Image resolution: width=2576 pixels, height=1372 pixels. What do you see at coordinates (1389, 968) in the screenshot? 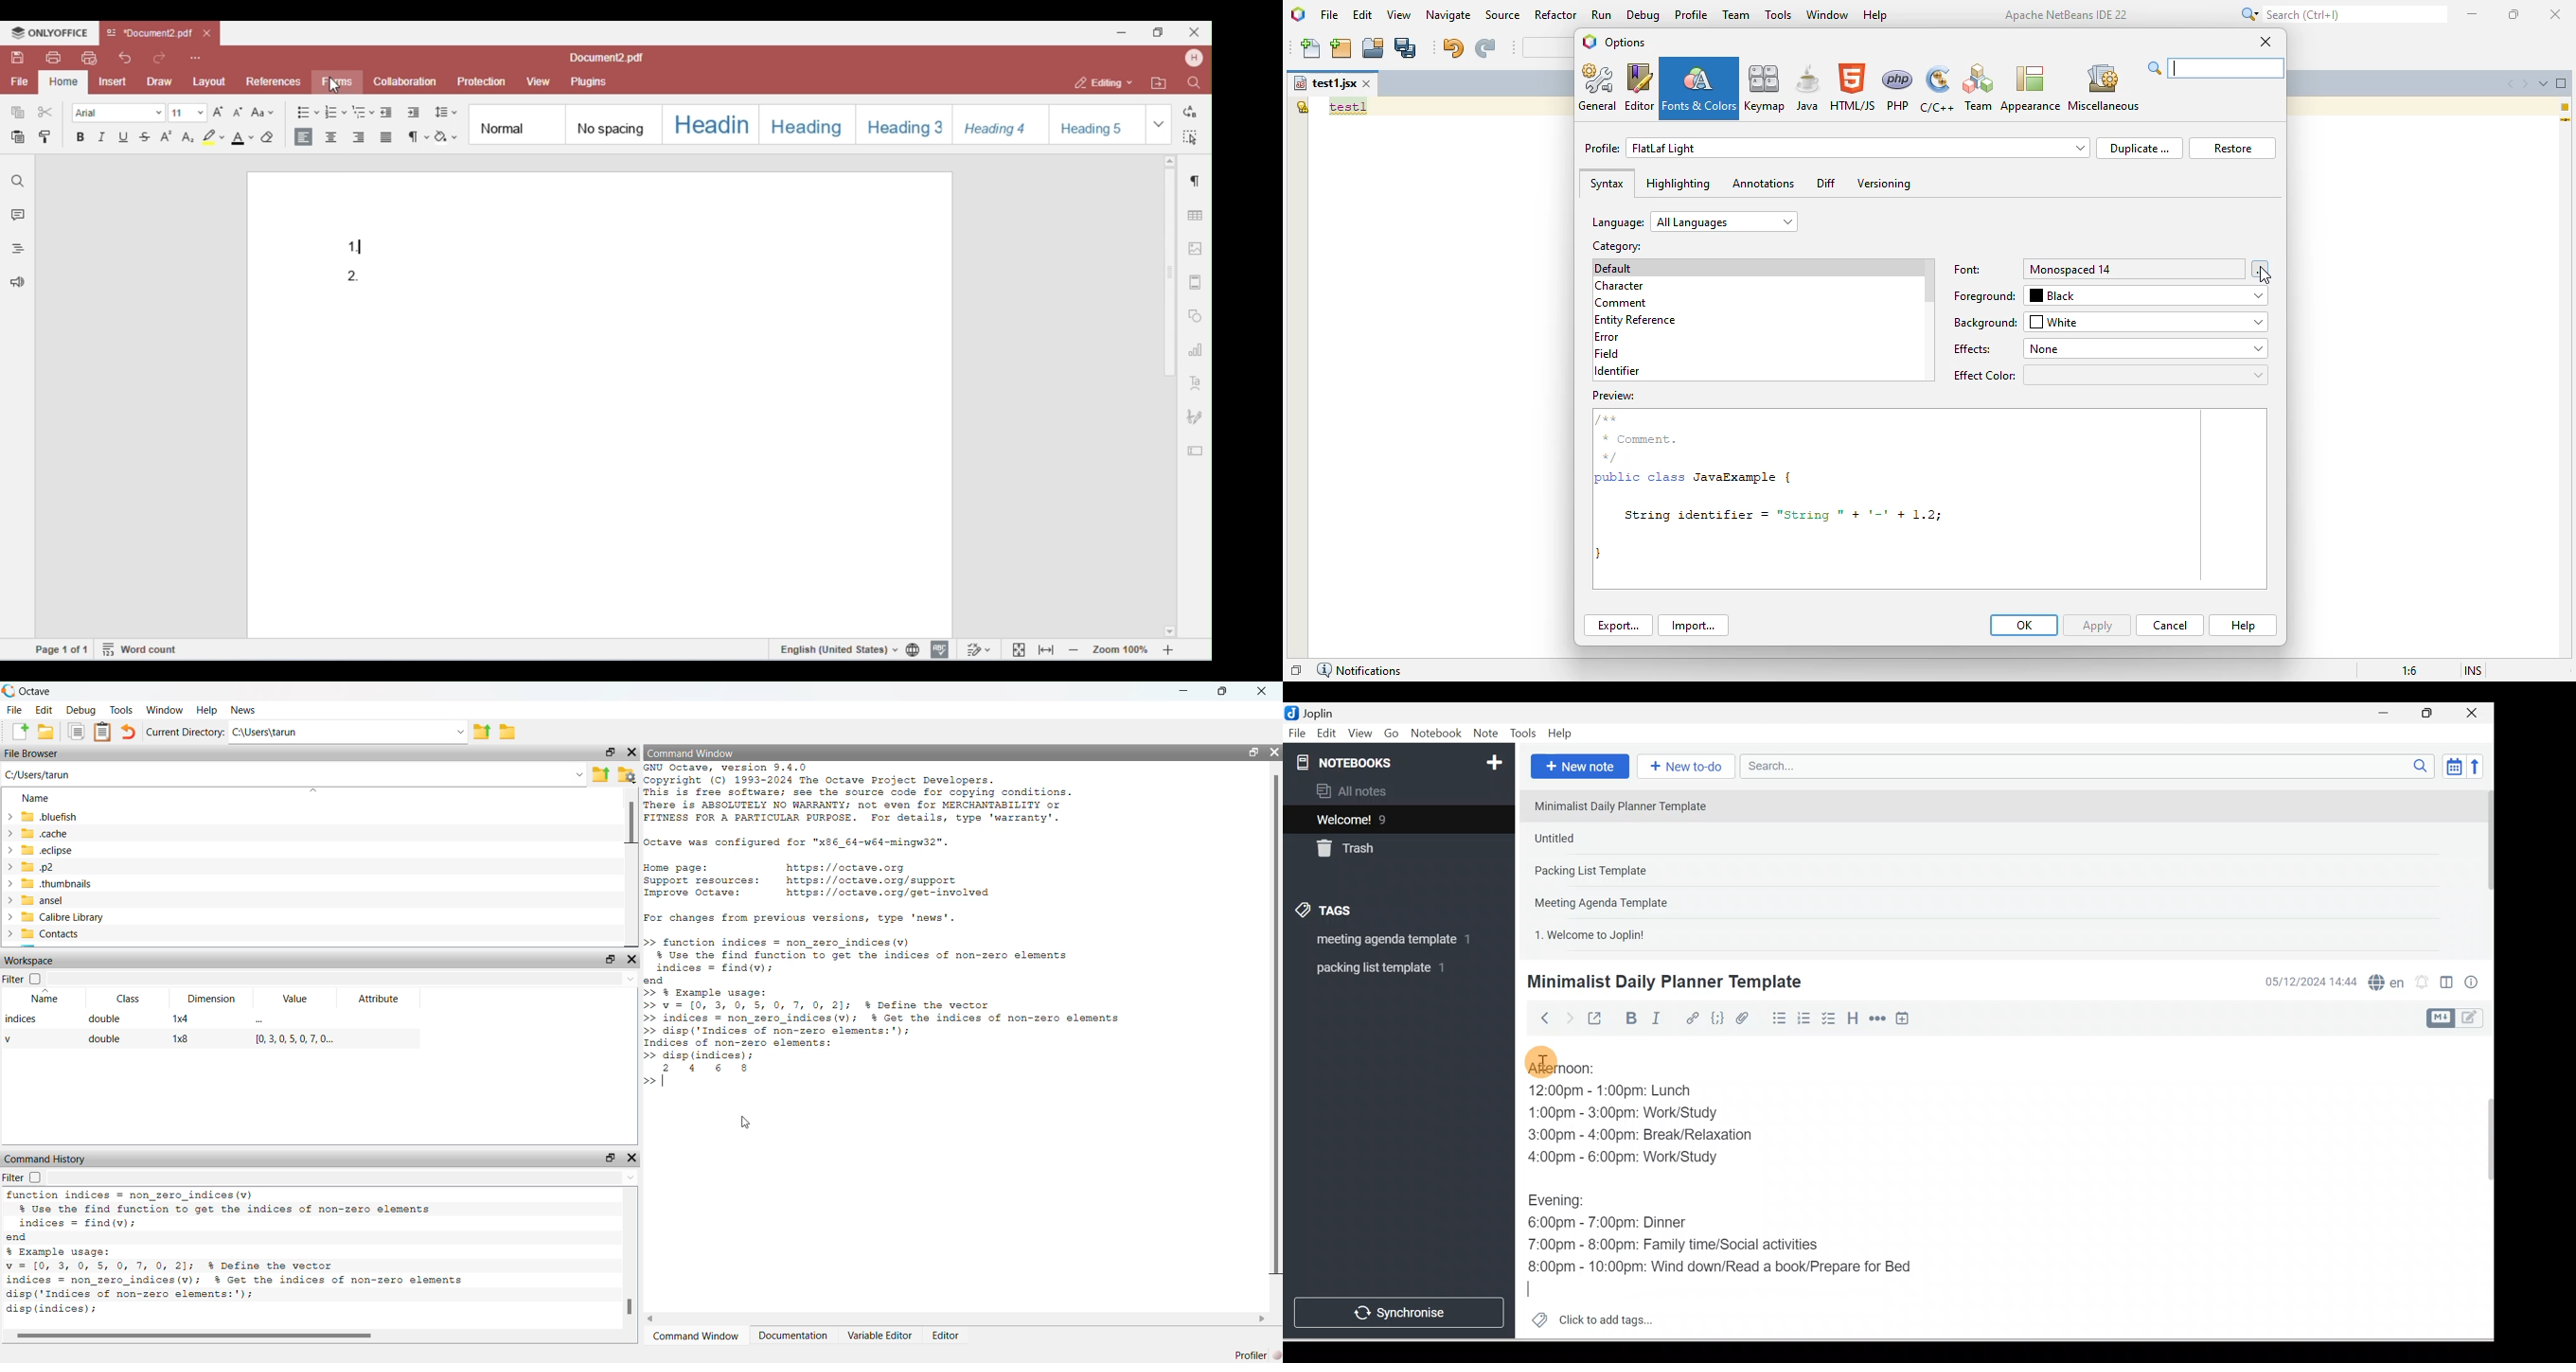
I see `Tag 2` at bounding box center [1389, 968].